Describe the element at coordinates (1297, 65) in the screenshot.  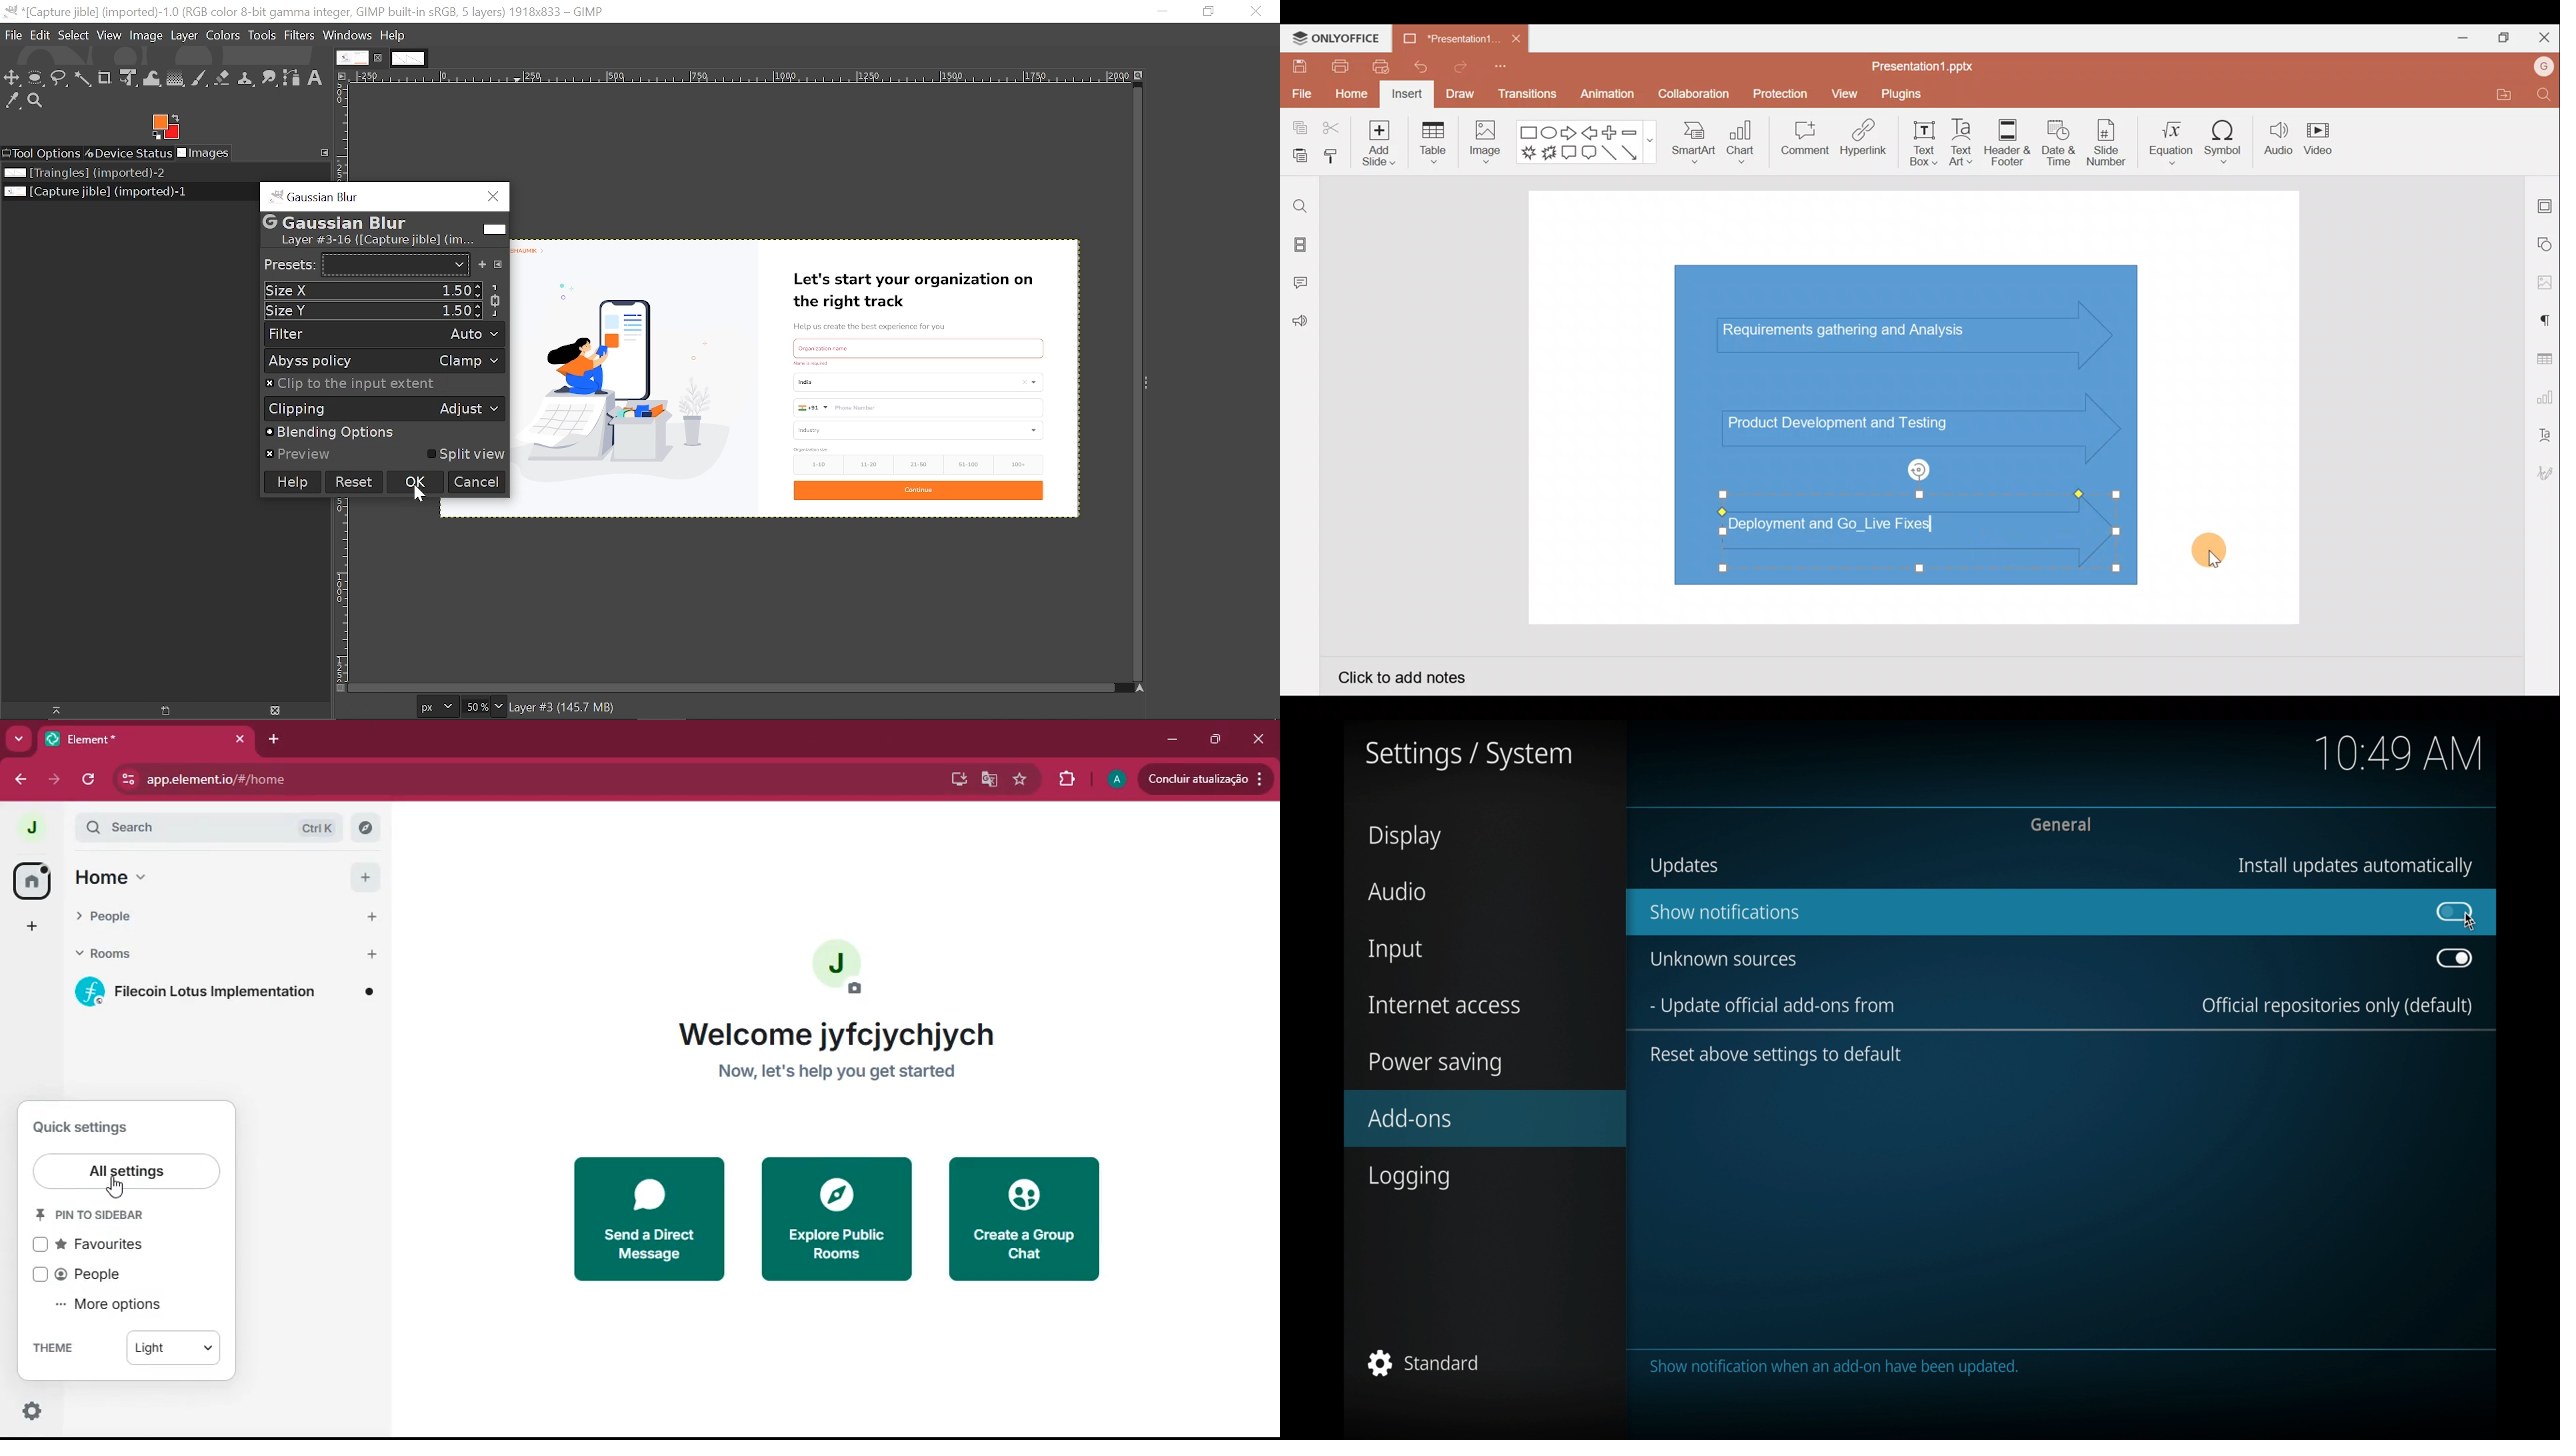
I see `Save` at that location.